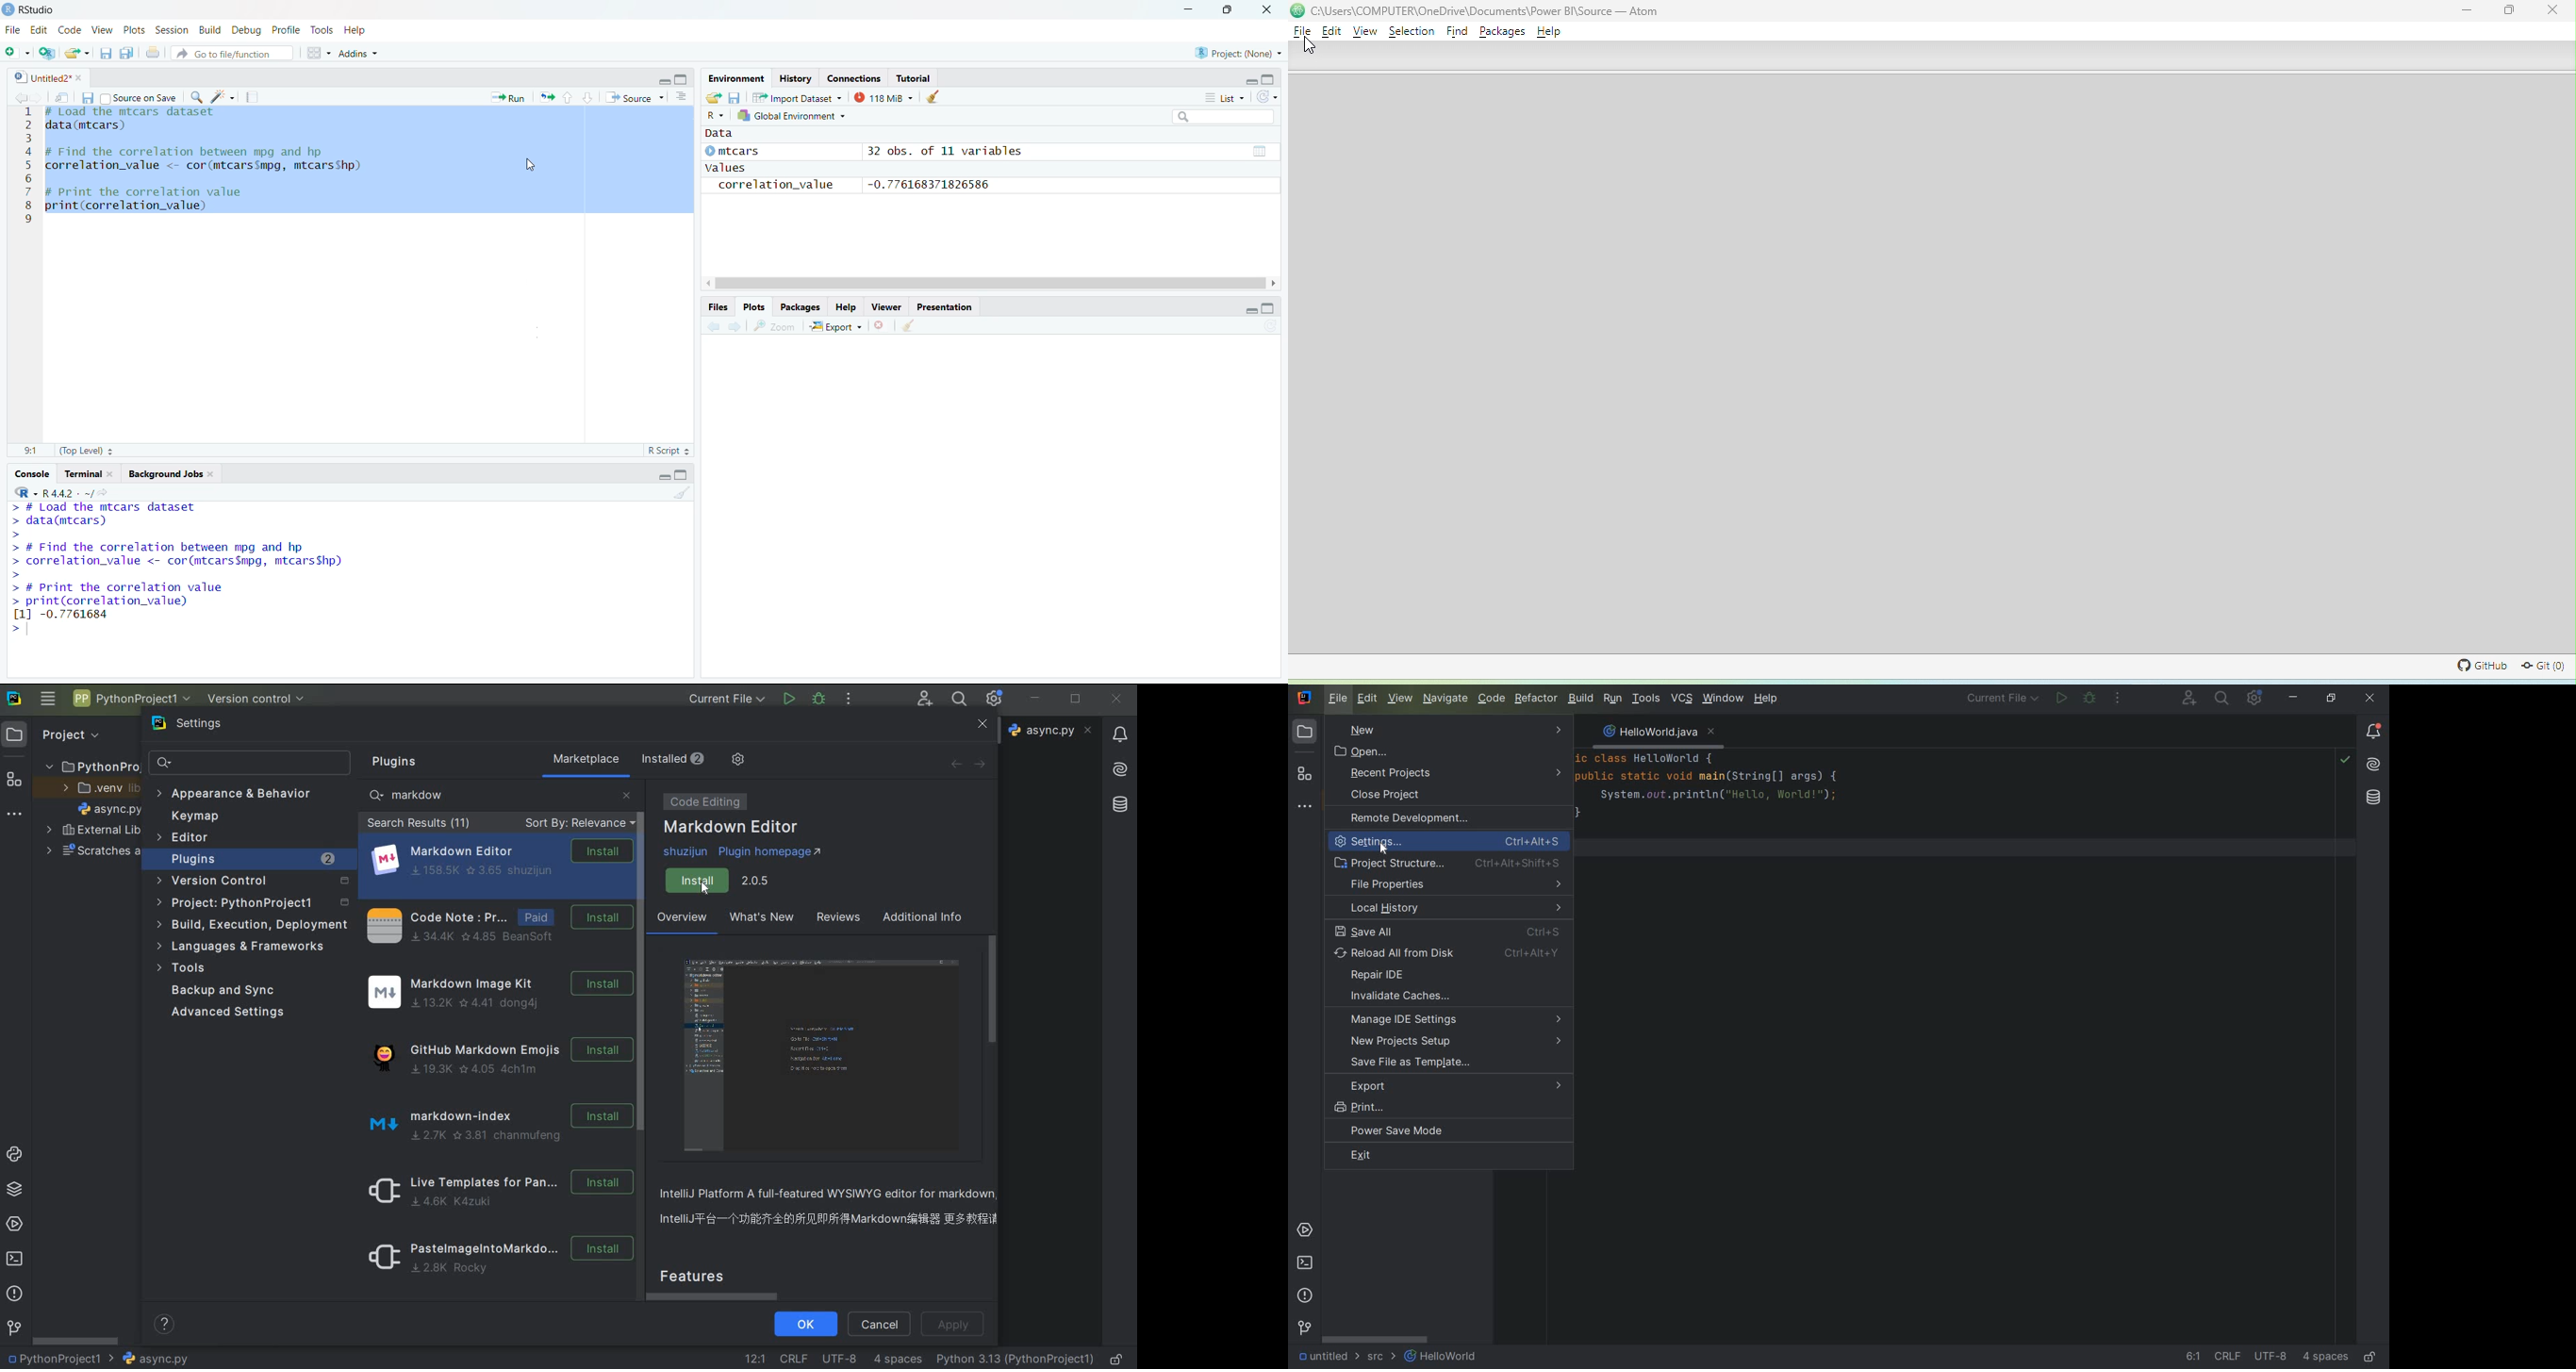  Describe the element at coordinates (643, 959) in the screenshot. I see `scrollbar` at that location.